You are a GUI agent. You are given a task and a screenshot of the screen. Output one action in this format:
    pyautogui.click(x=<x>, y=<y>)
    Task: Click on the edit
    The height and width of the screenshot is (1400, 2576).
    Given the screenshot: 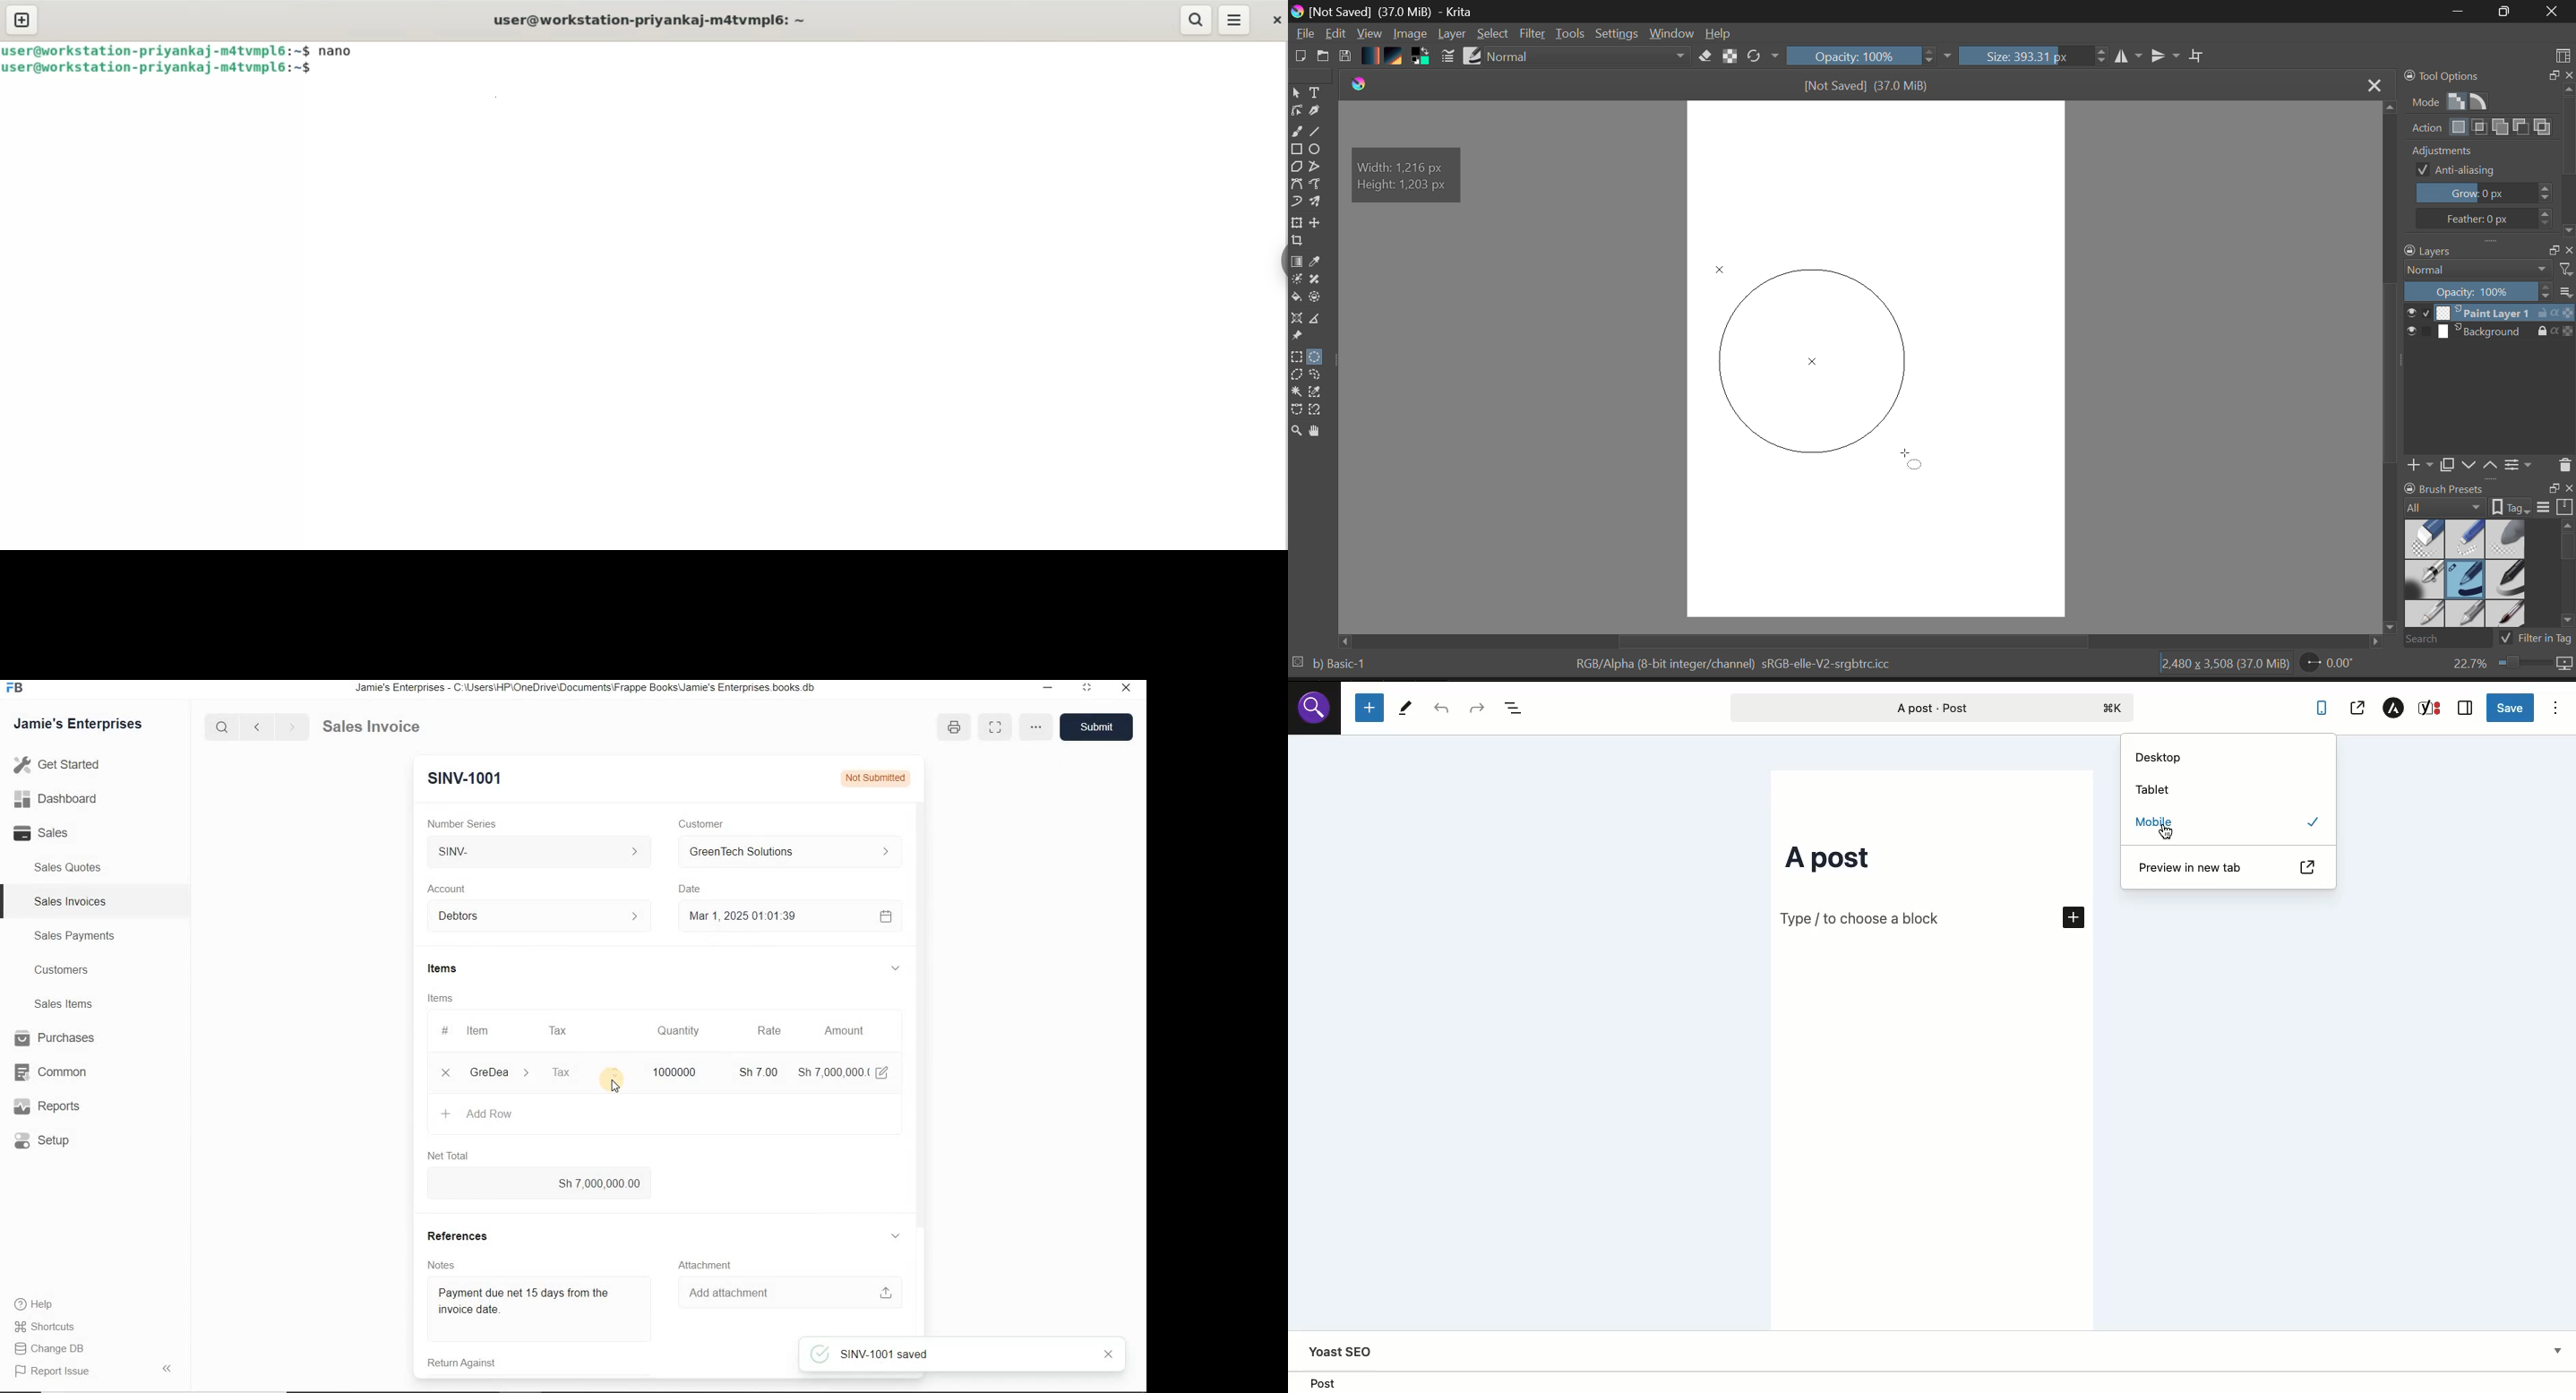 What is the action you would take?
    pyautogui.click(x=883, y=1071)
    